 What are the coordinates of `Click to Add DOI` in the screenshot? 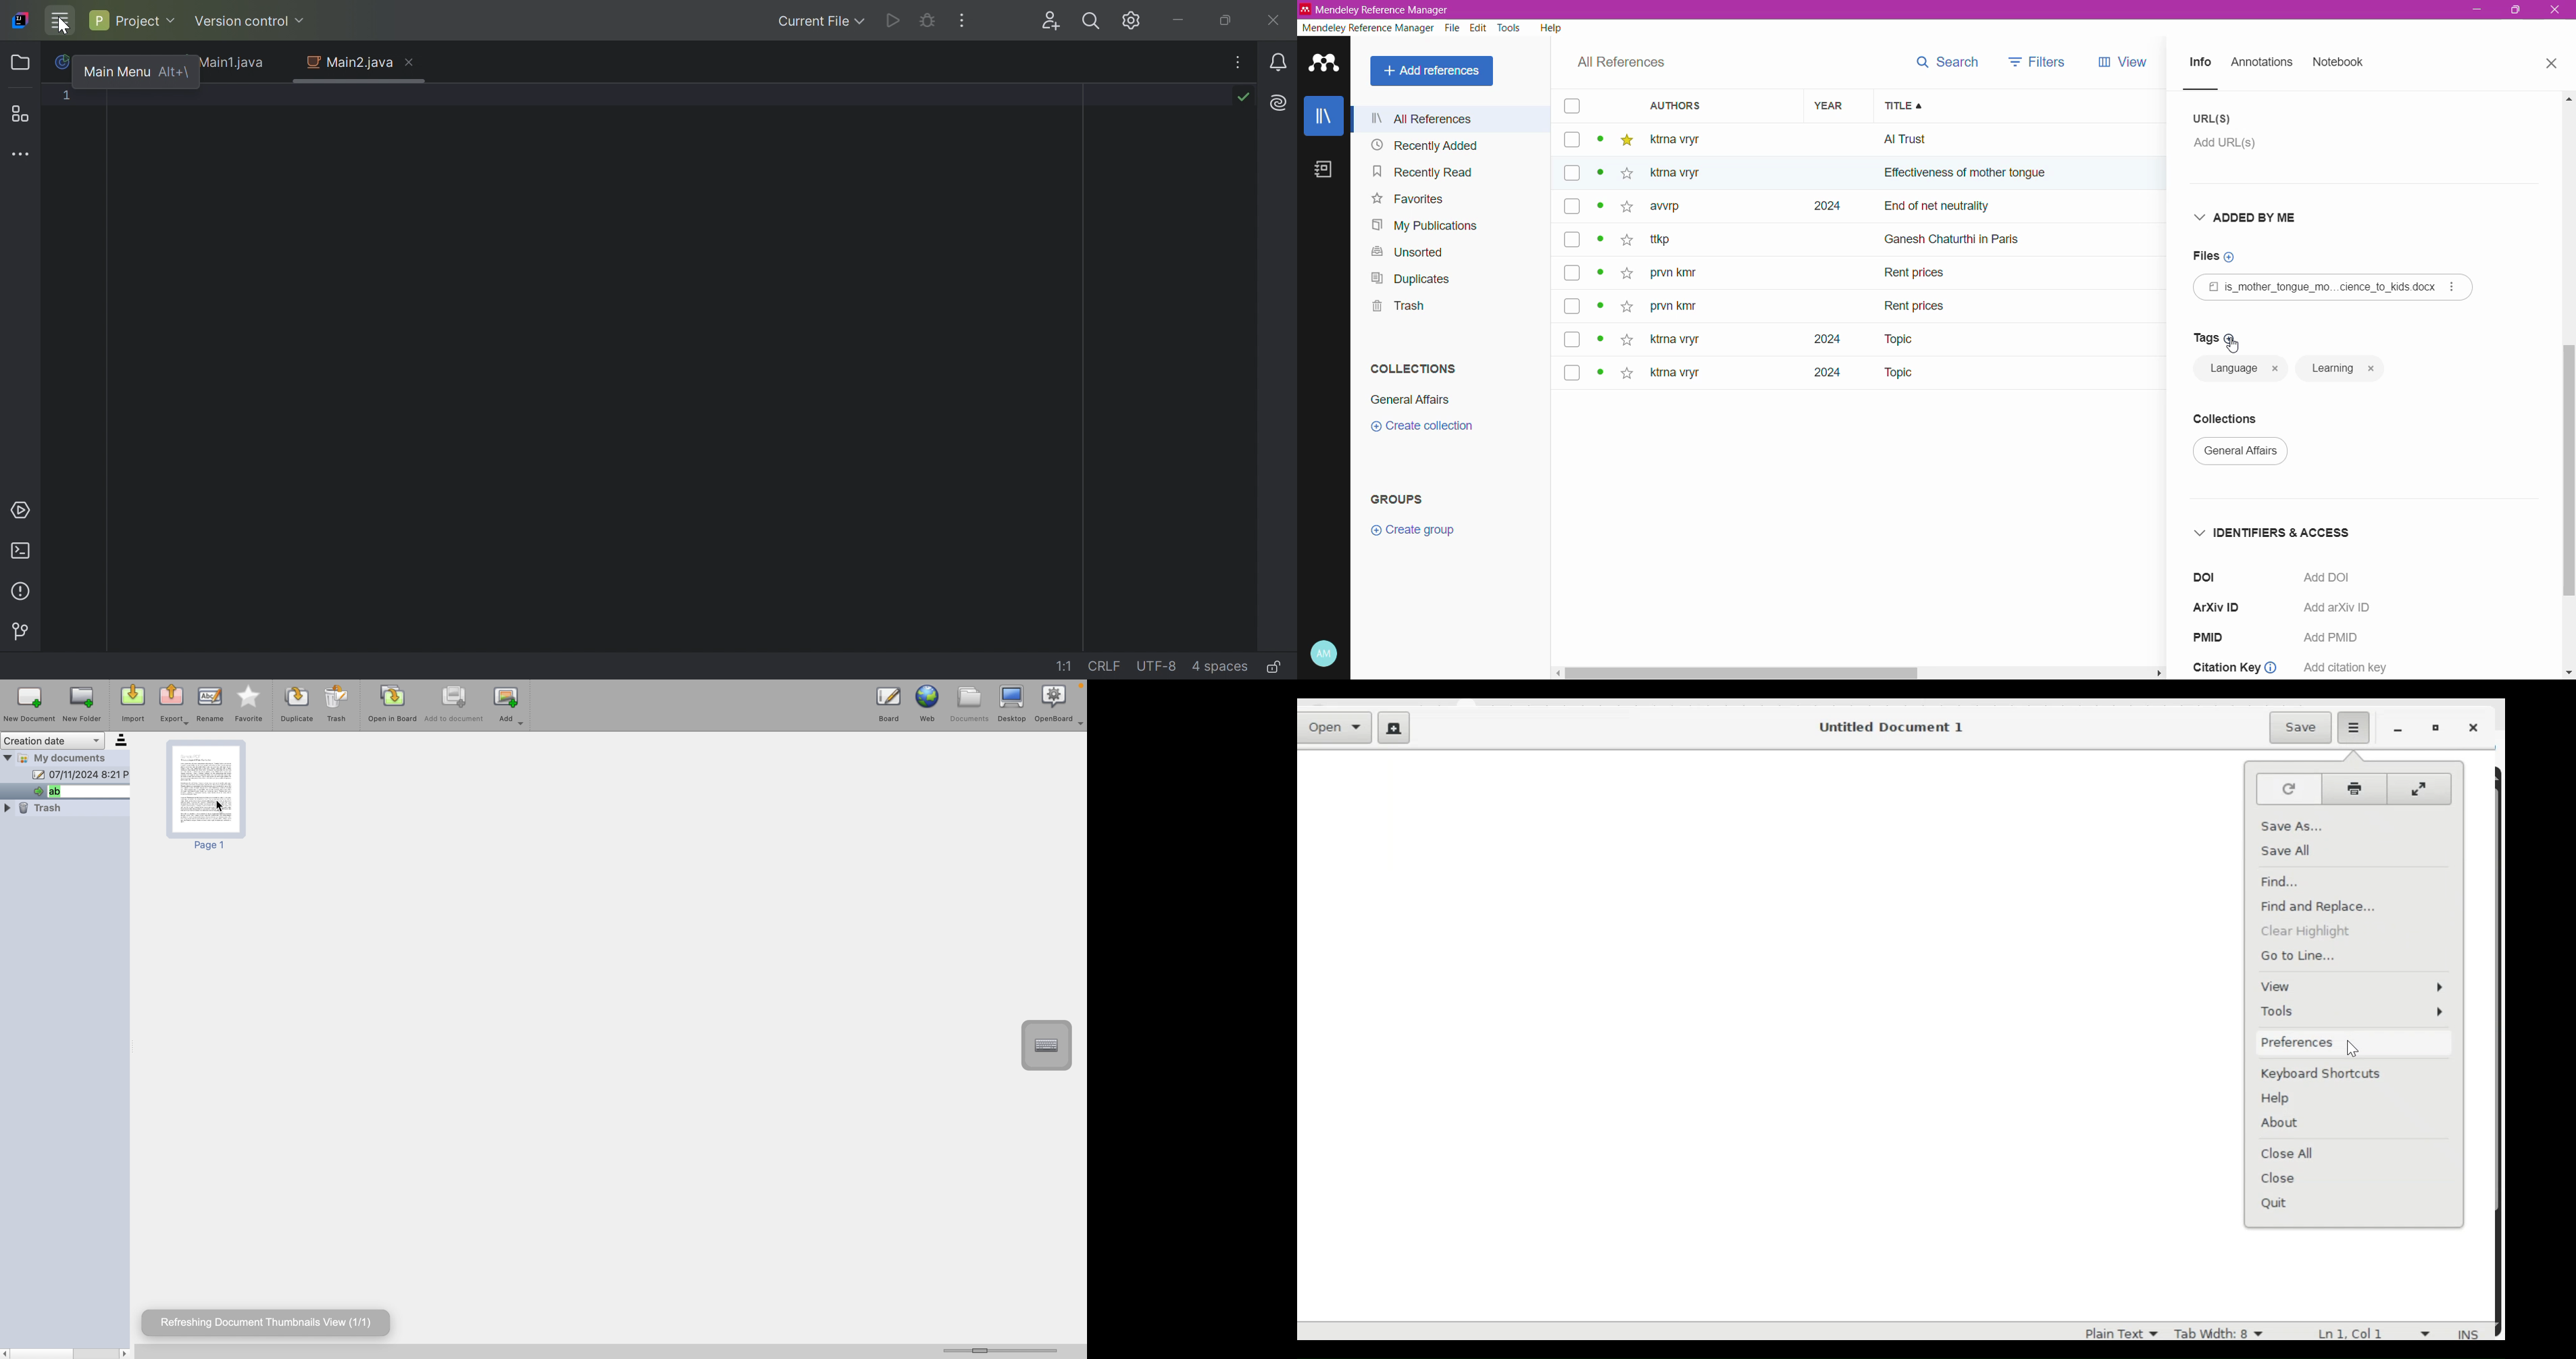 It's located at (2337, 578).